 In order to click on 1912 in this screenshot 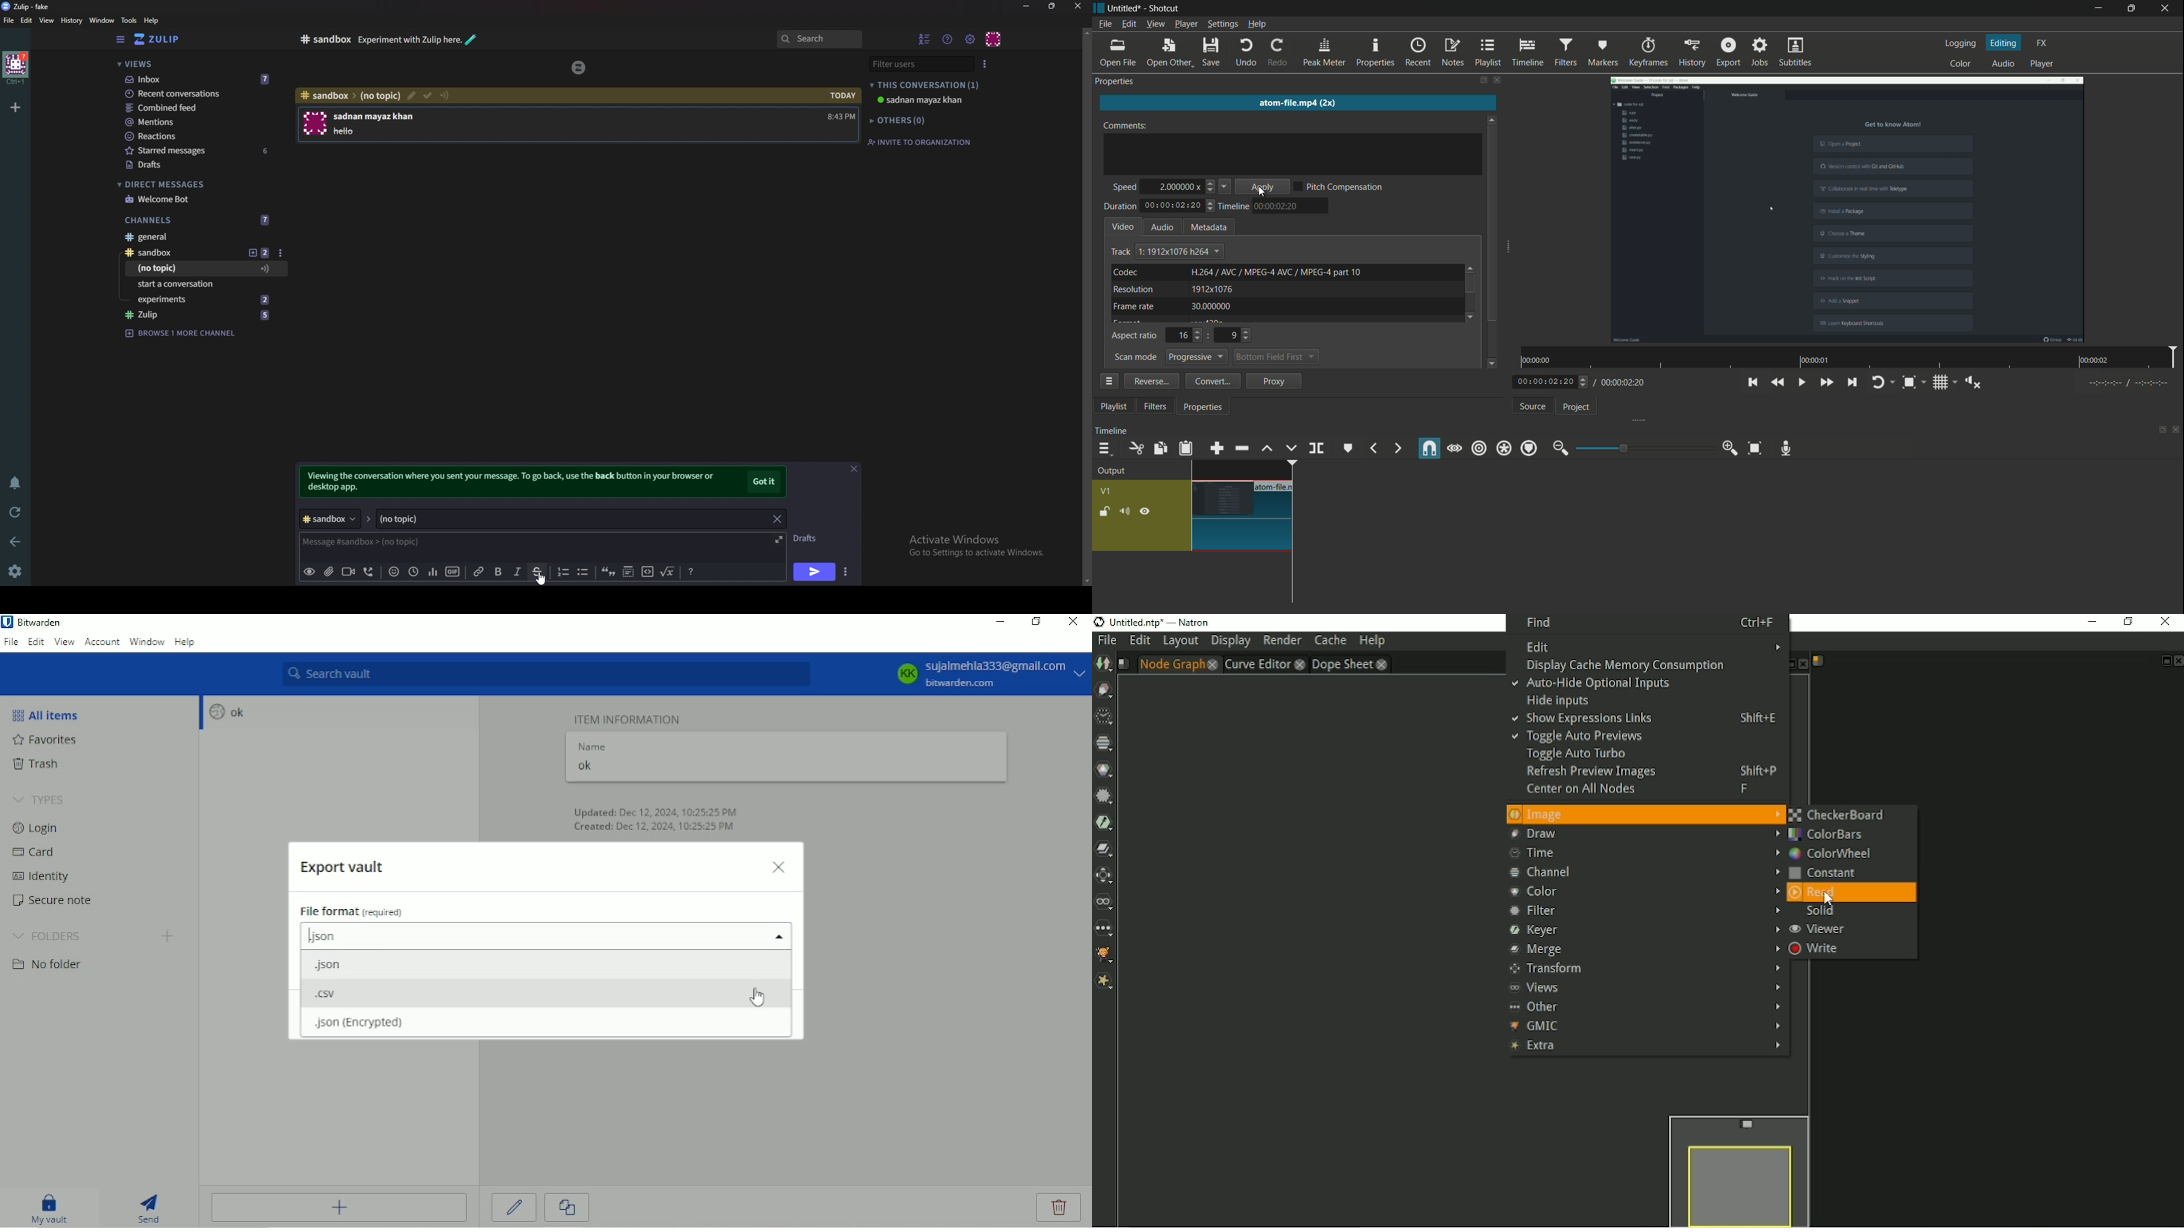, I will do `click(1213, 289)`.